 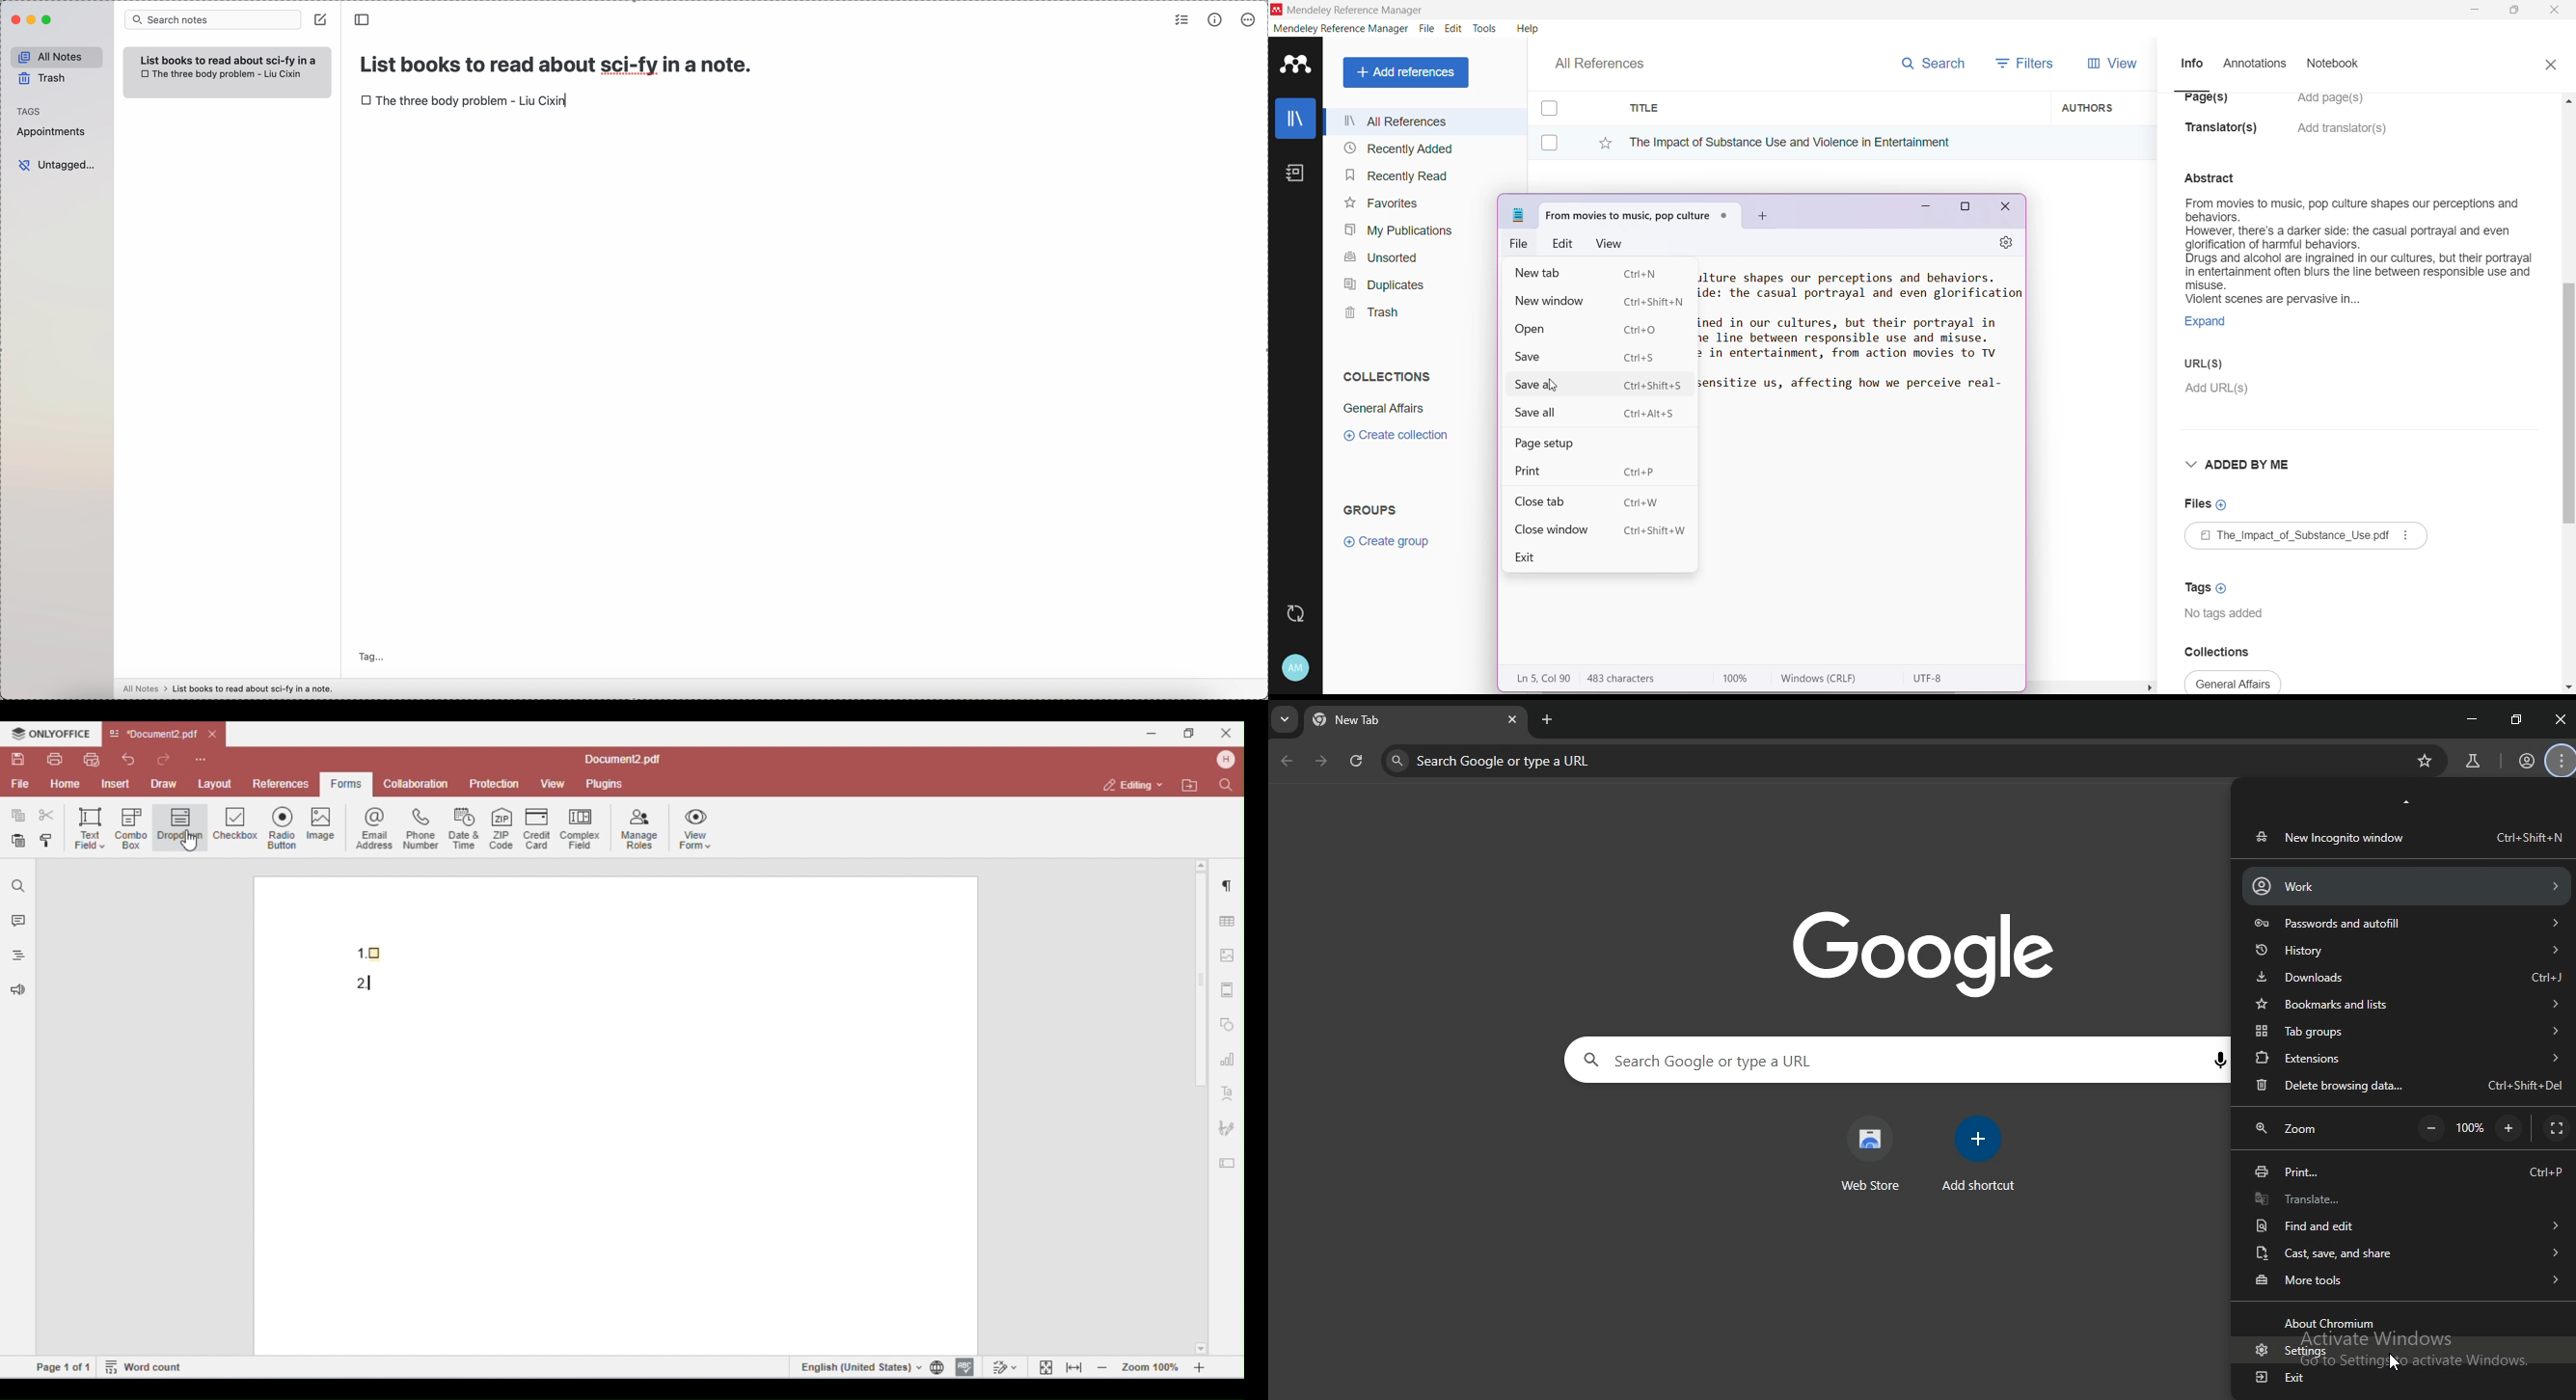 What do you see at coordinates (1248, 20) in the screenshot?
I see `more options` at bounding box center [1248, 20].